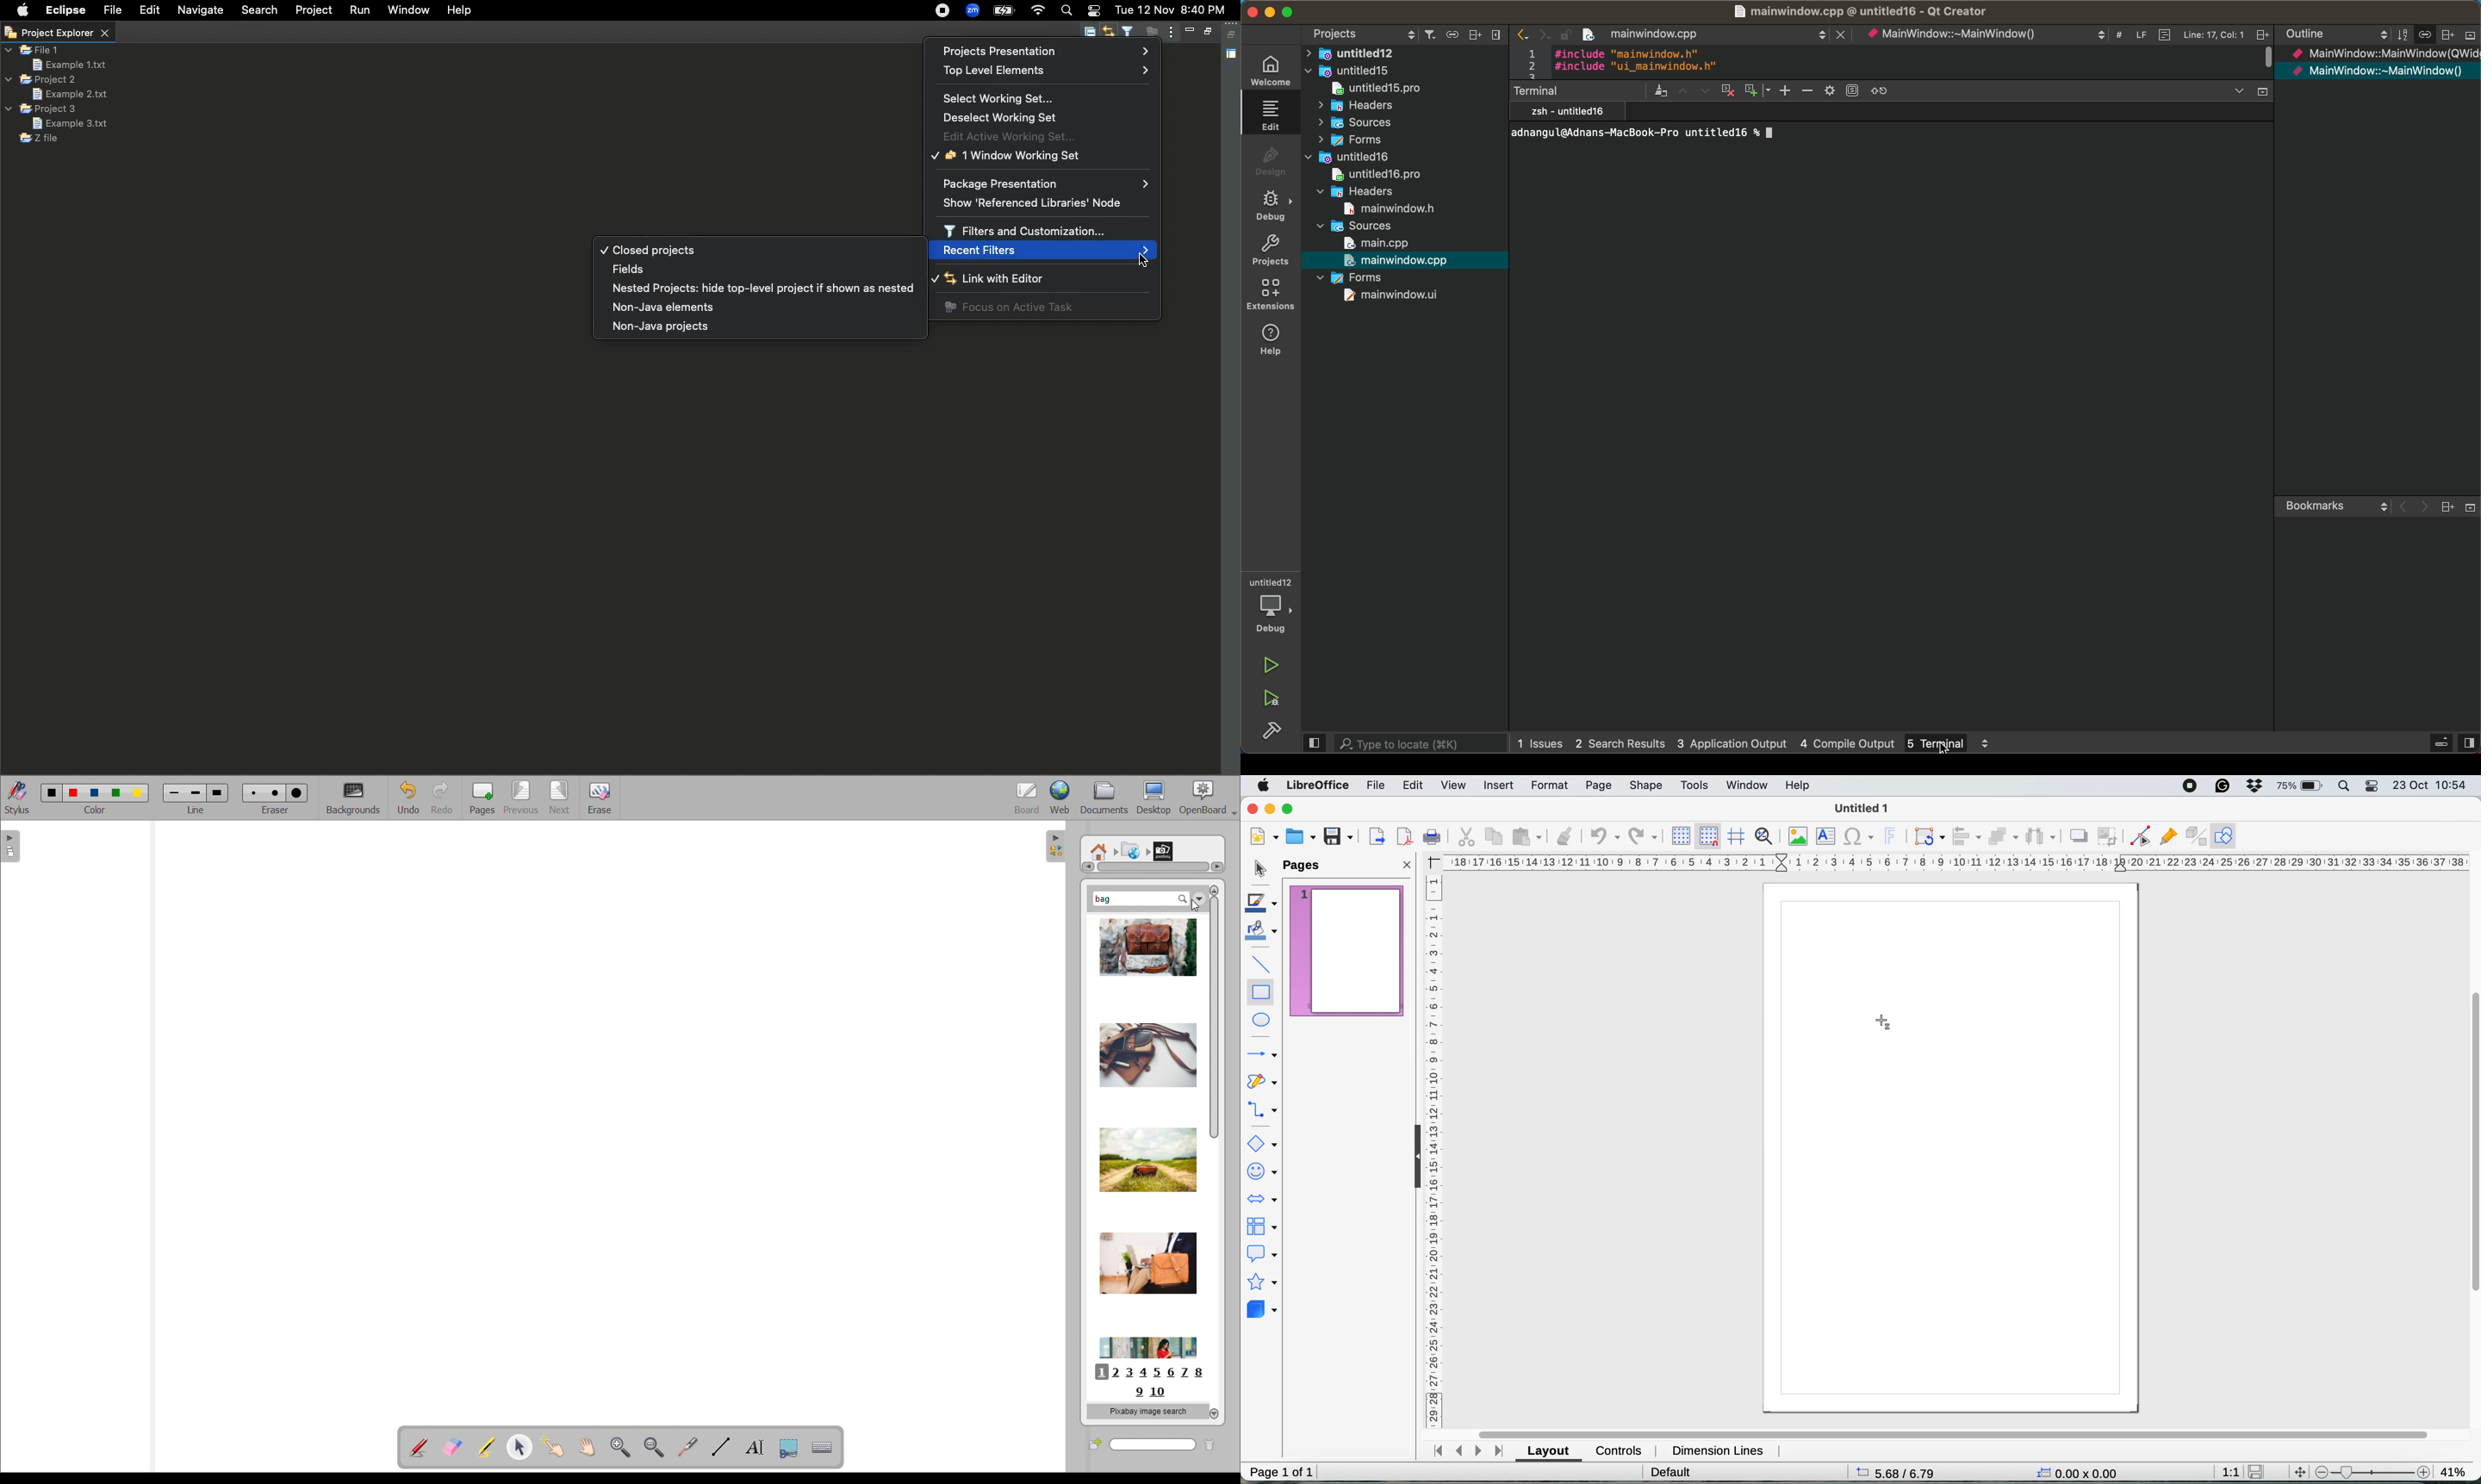 The height and width of the screenshot is (1484, 2492). I want to click on grammarly, so click(2222, 786).